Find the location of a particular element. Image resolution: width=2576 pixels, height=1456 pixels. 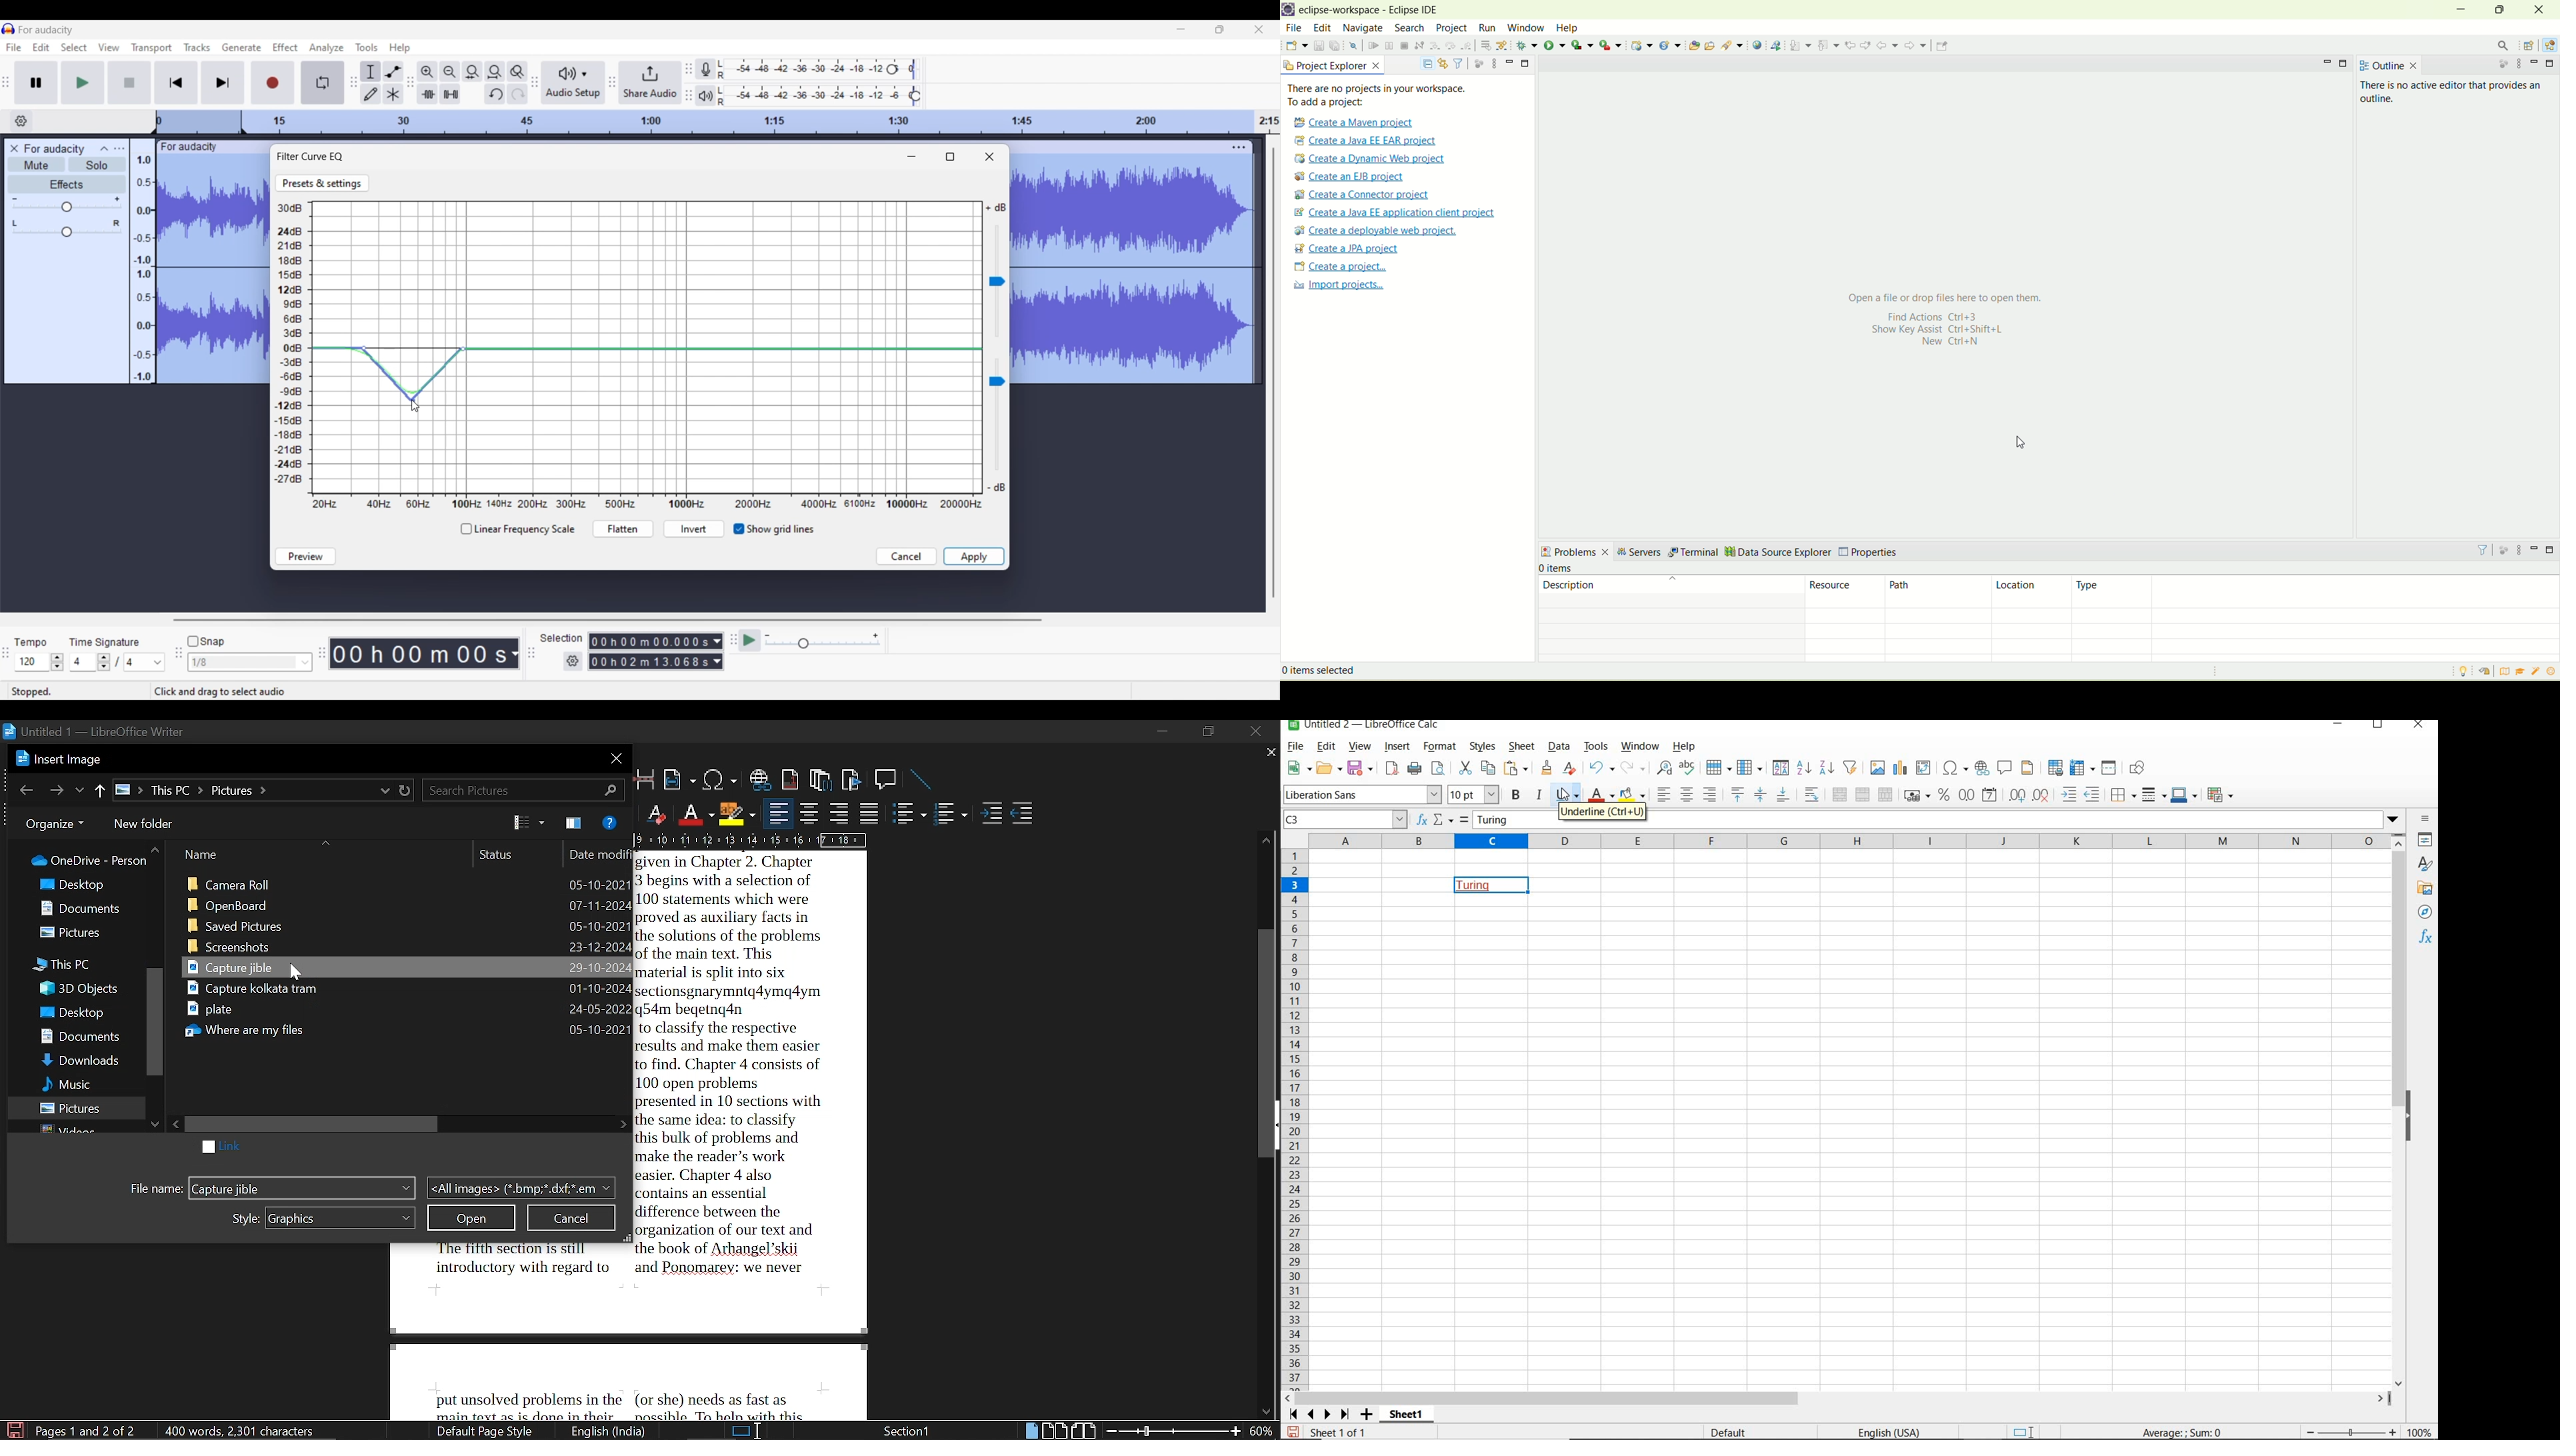

run is located at coordinates (1489, 27).